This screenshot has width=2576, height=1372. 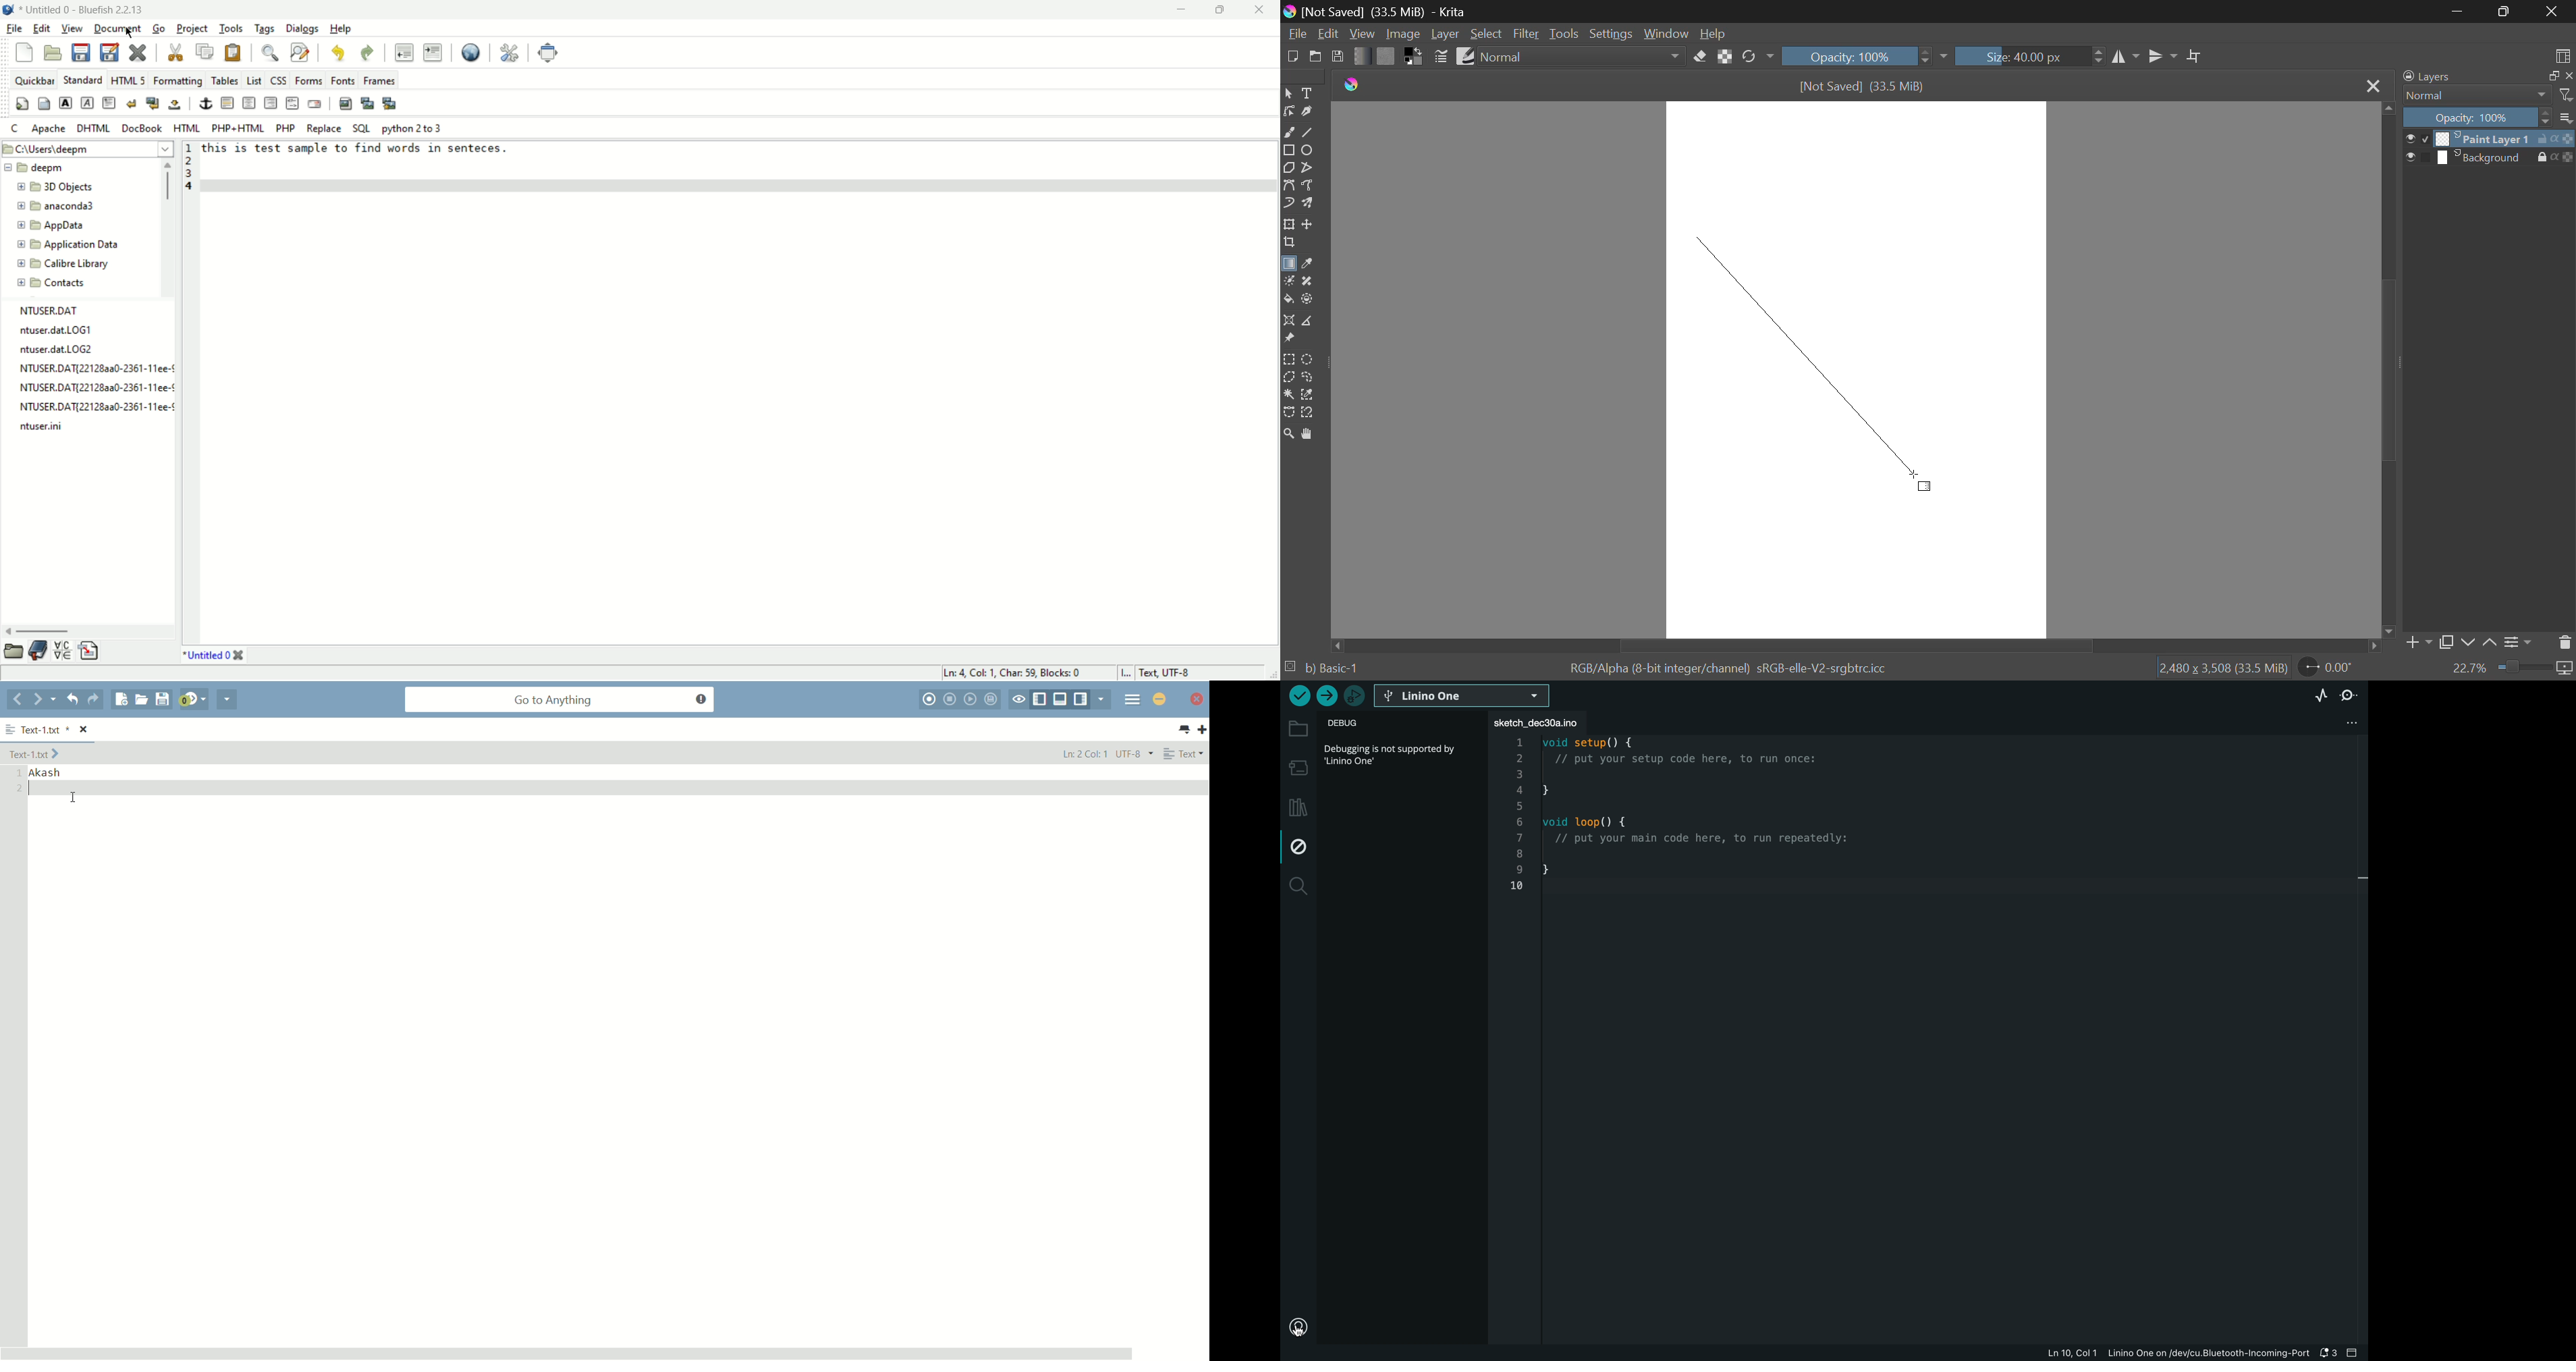 What do you see at coordinates (1464, 55) in the screenshot?
I see `Brush Presets` at bounding box center [1464, 55].